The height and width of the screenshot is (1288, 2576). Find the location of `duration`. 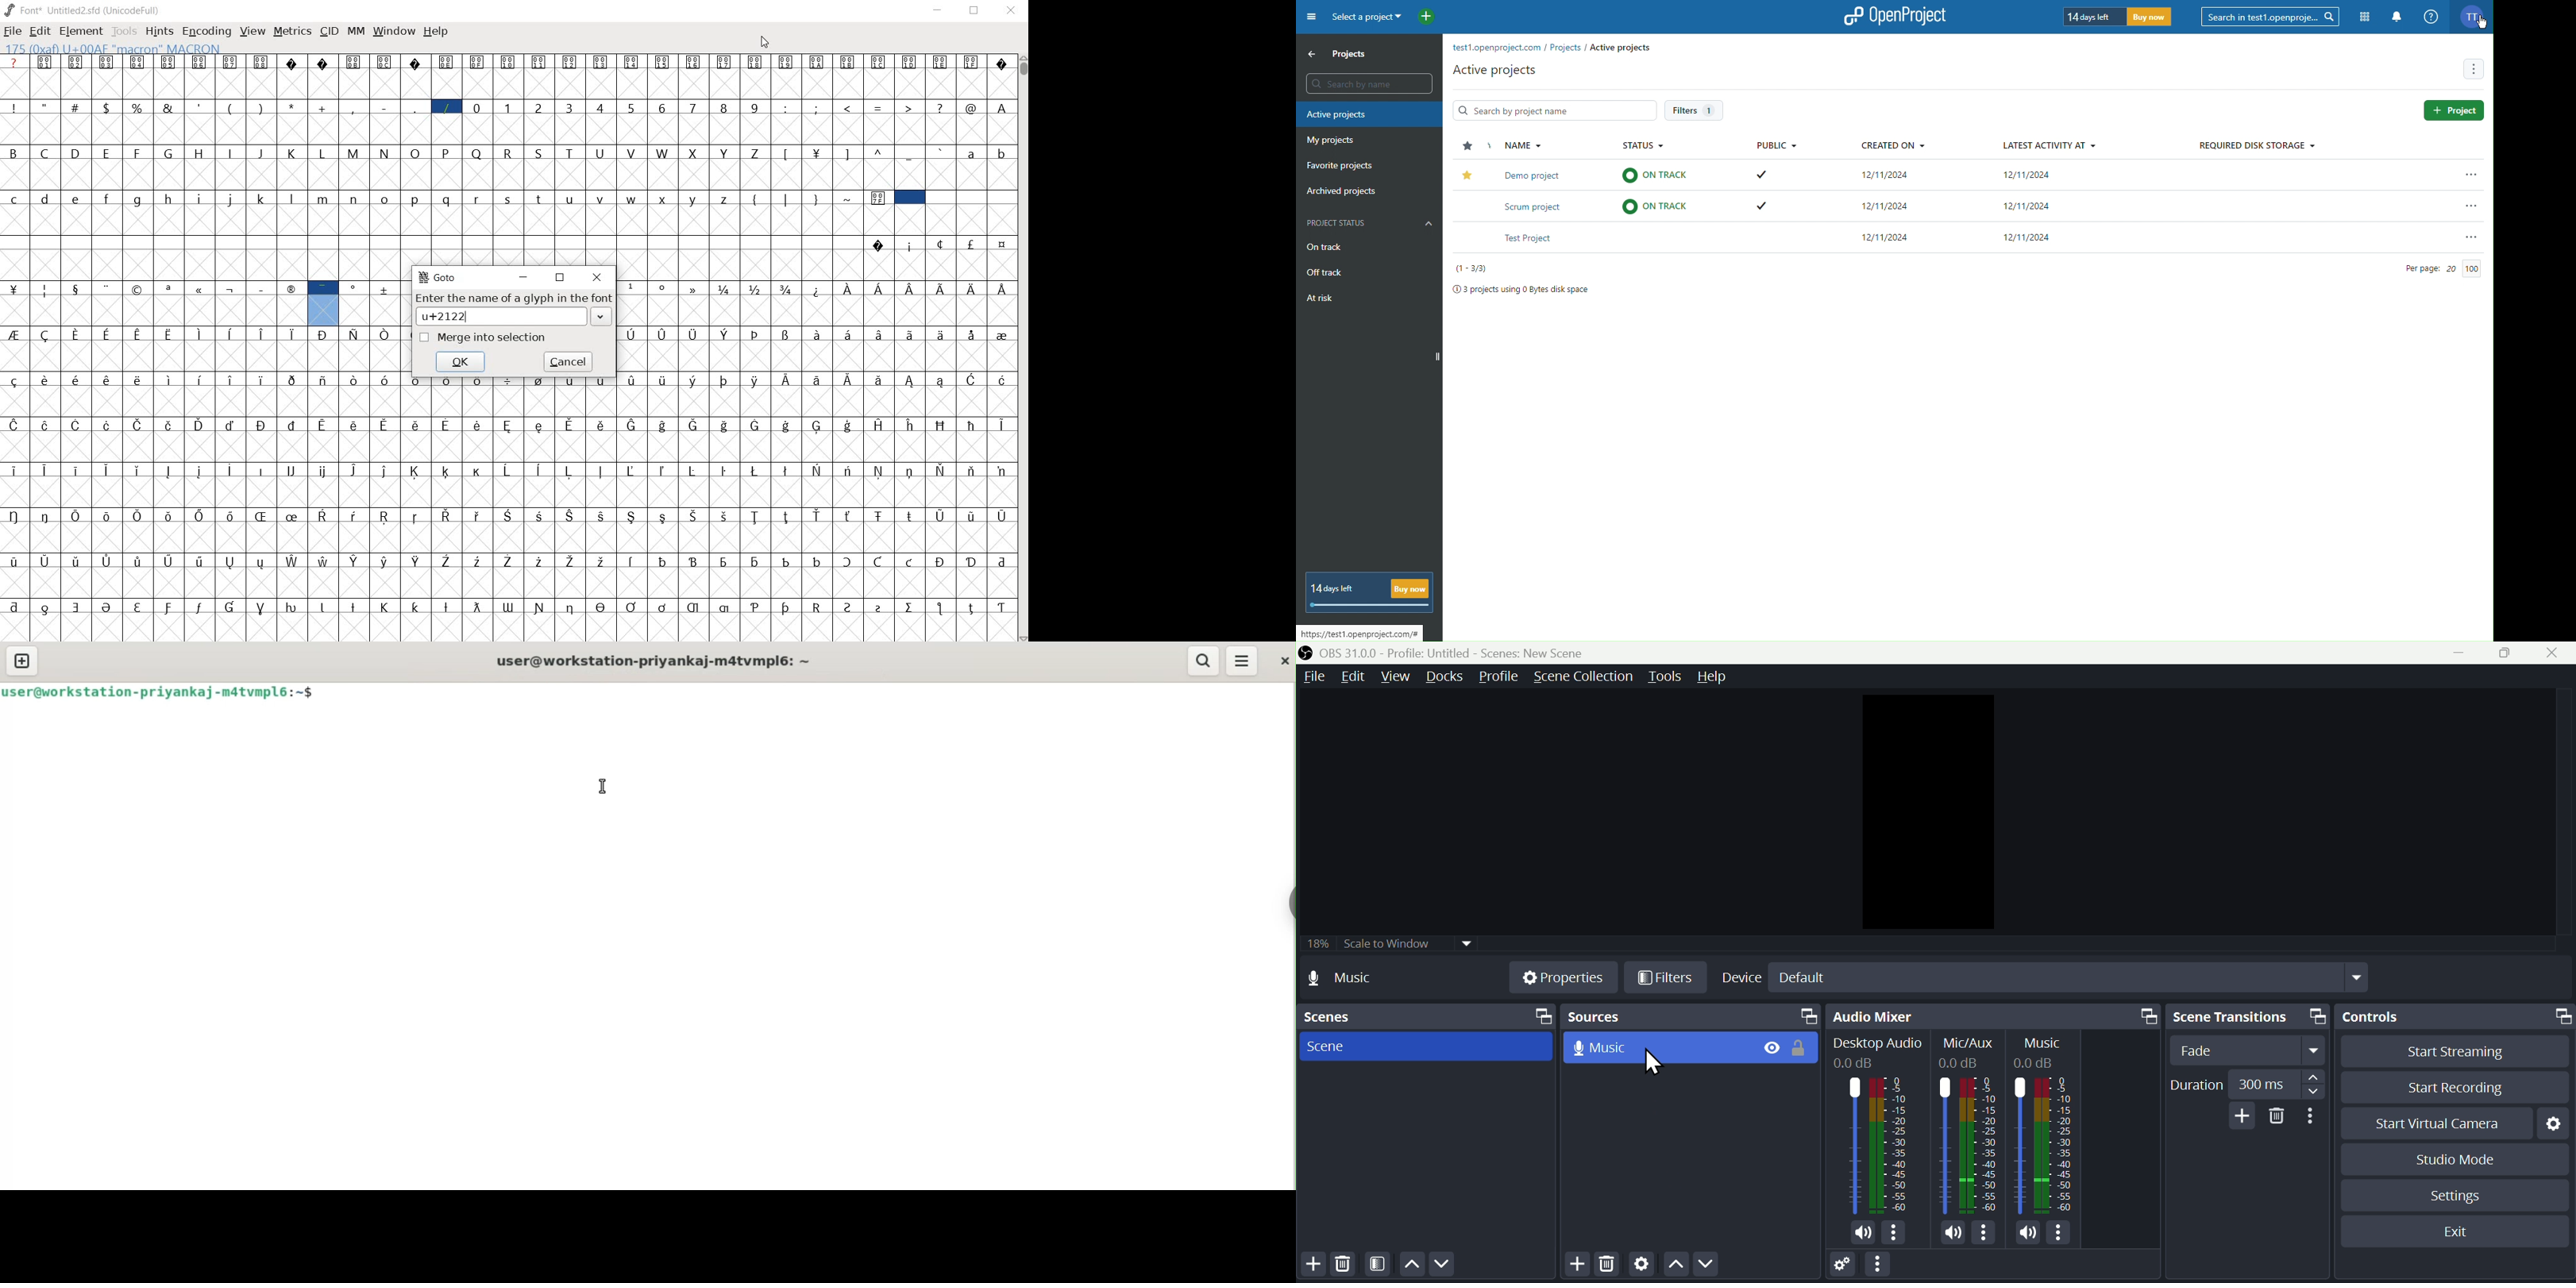

duration is located at coordinates (2246, 1085).